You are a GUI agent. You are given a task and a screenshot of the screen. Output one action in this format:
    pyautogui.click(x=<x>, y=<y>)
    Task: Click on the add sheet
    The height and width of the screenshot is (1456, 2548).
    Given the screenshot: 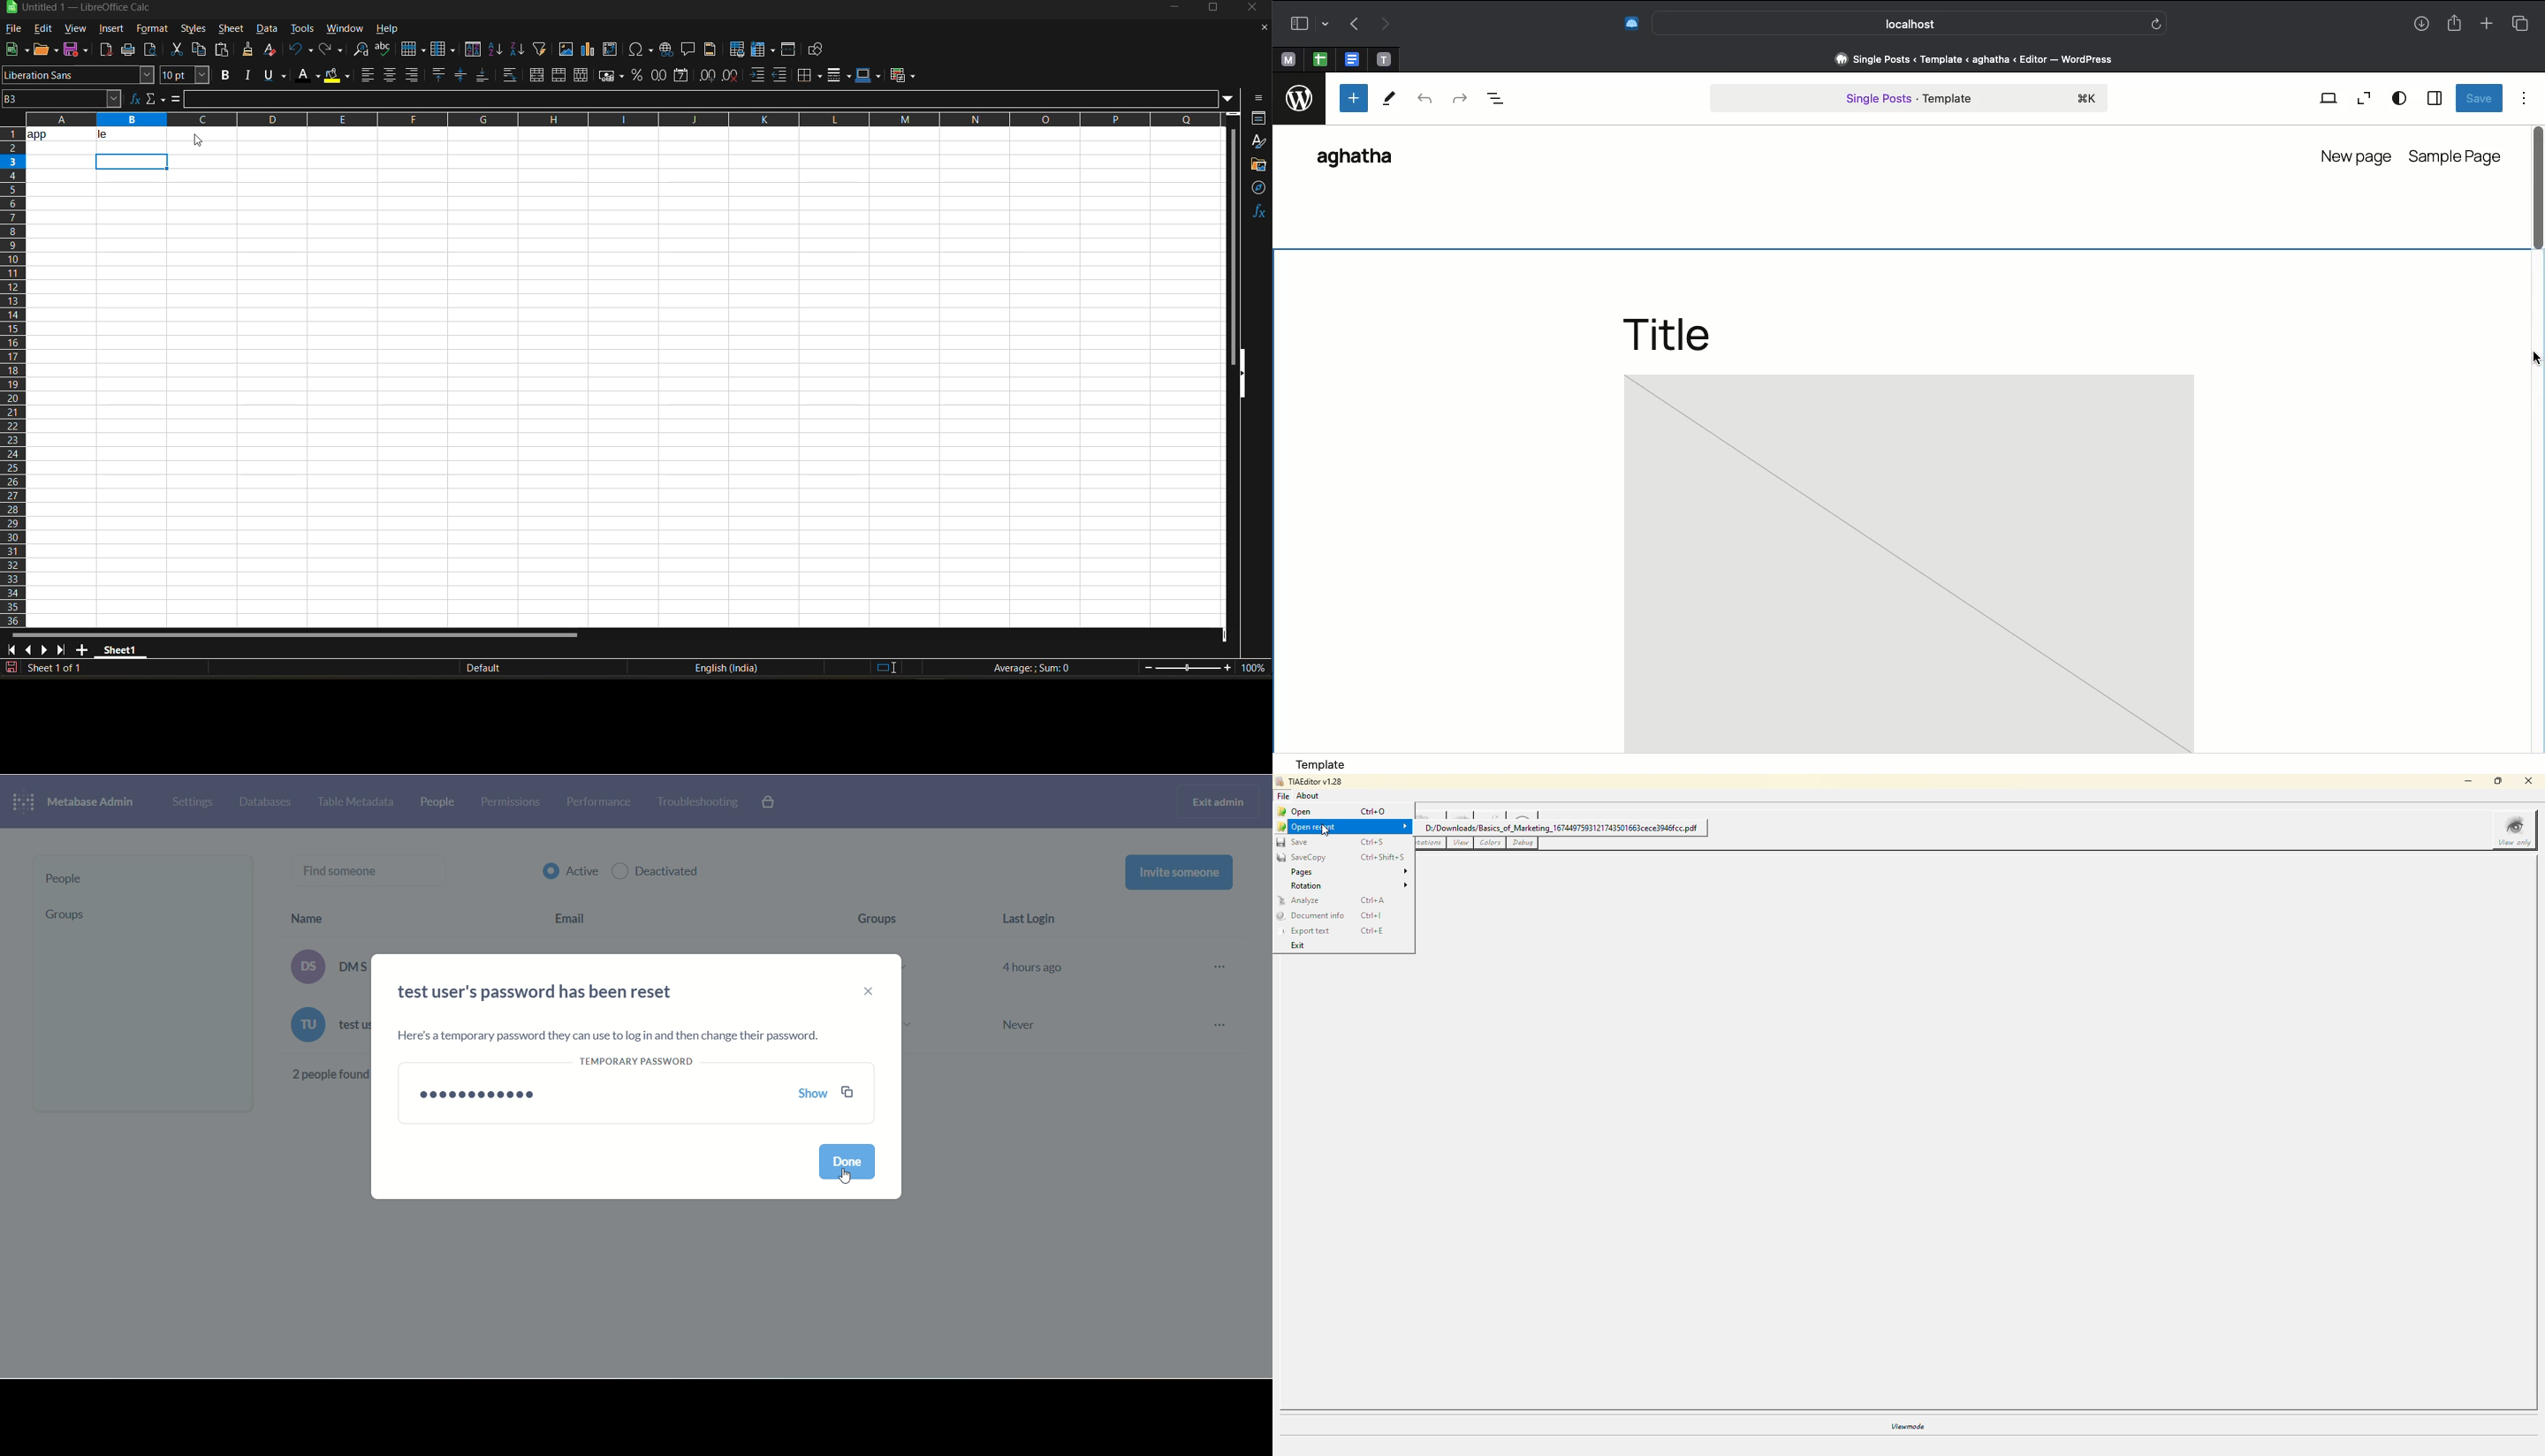 What is the action you would take?
    pyautogui.click(x=82, y=650)
    